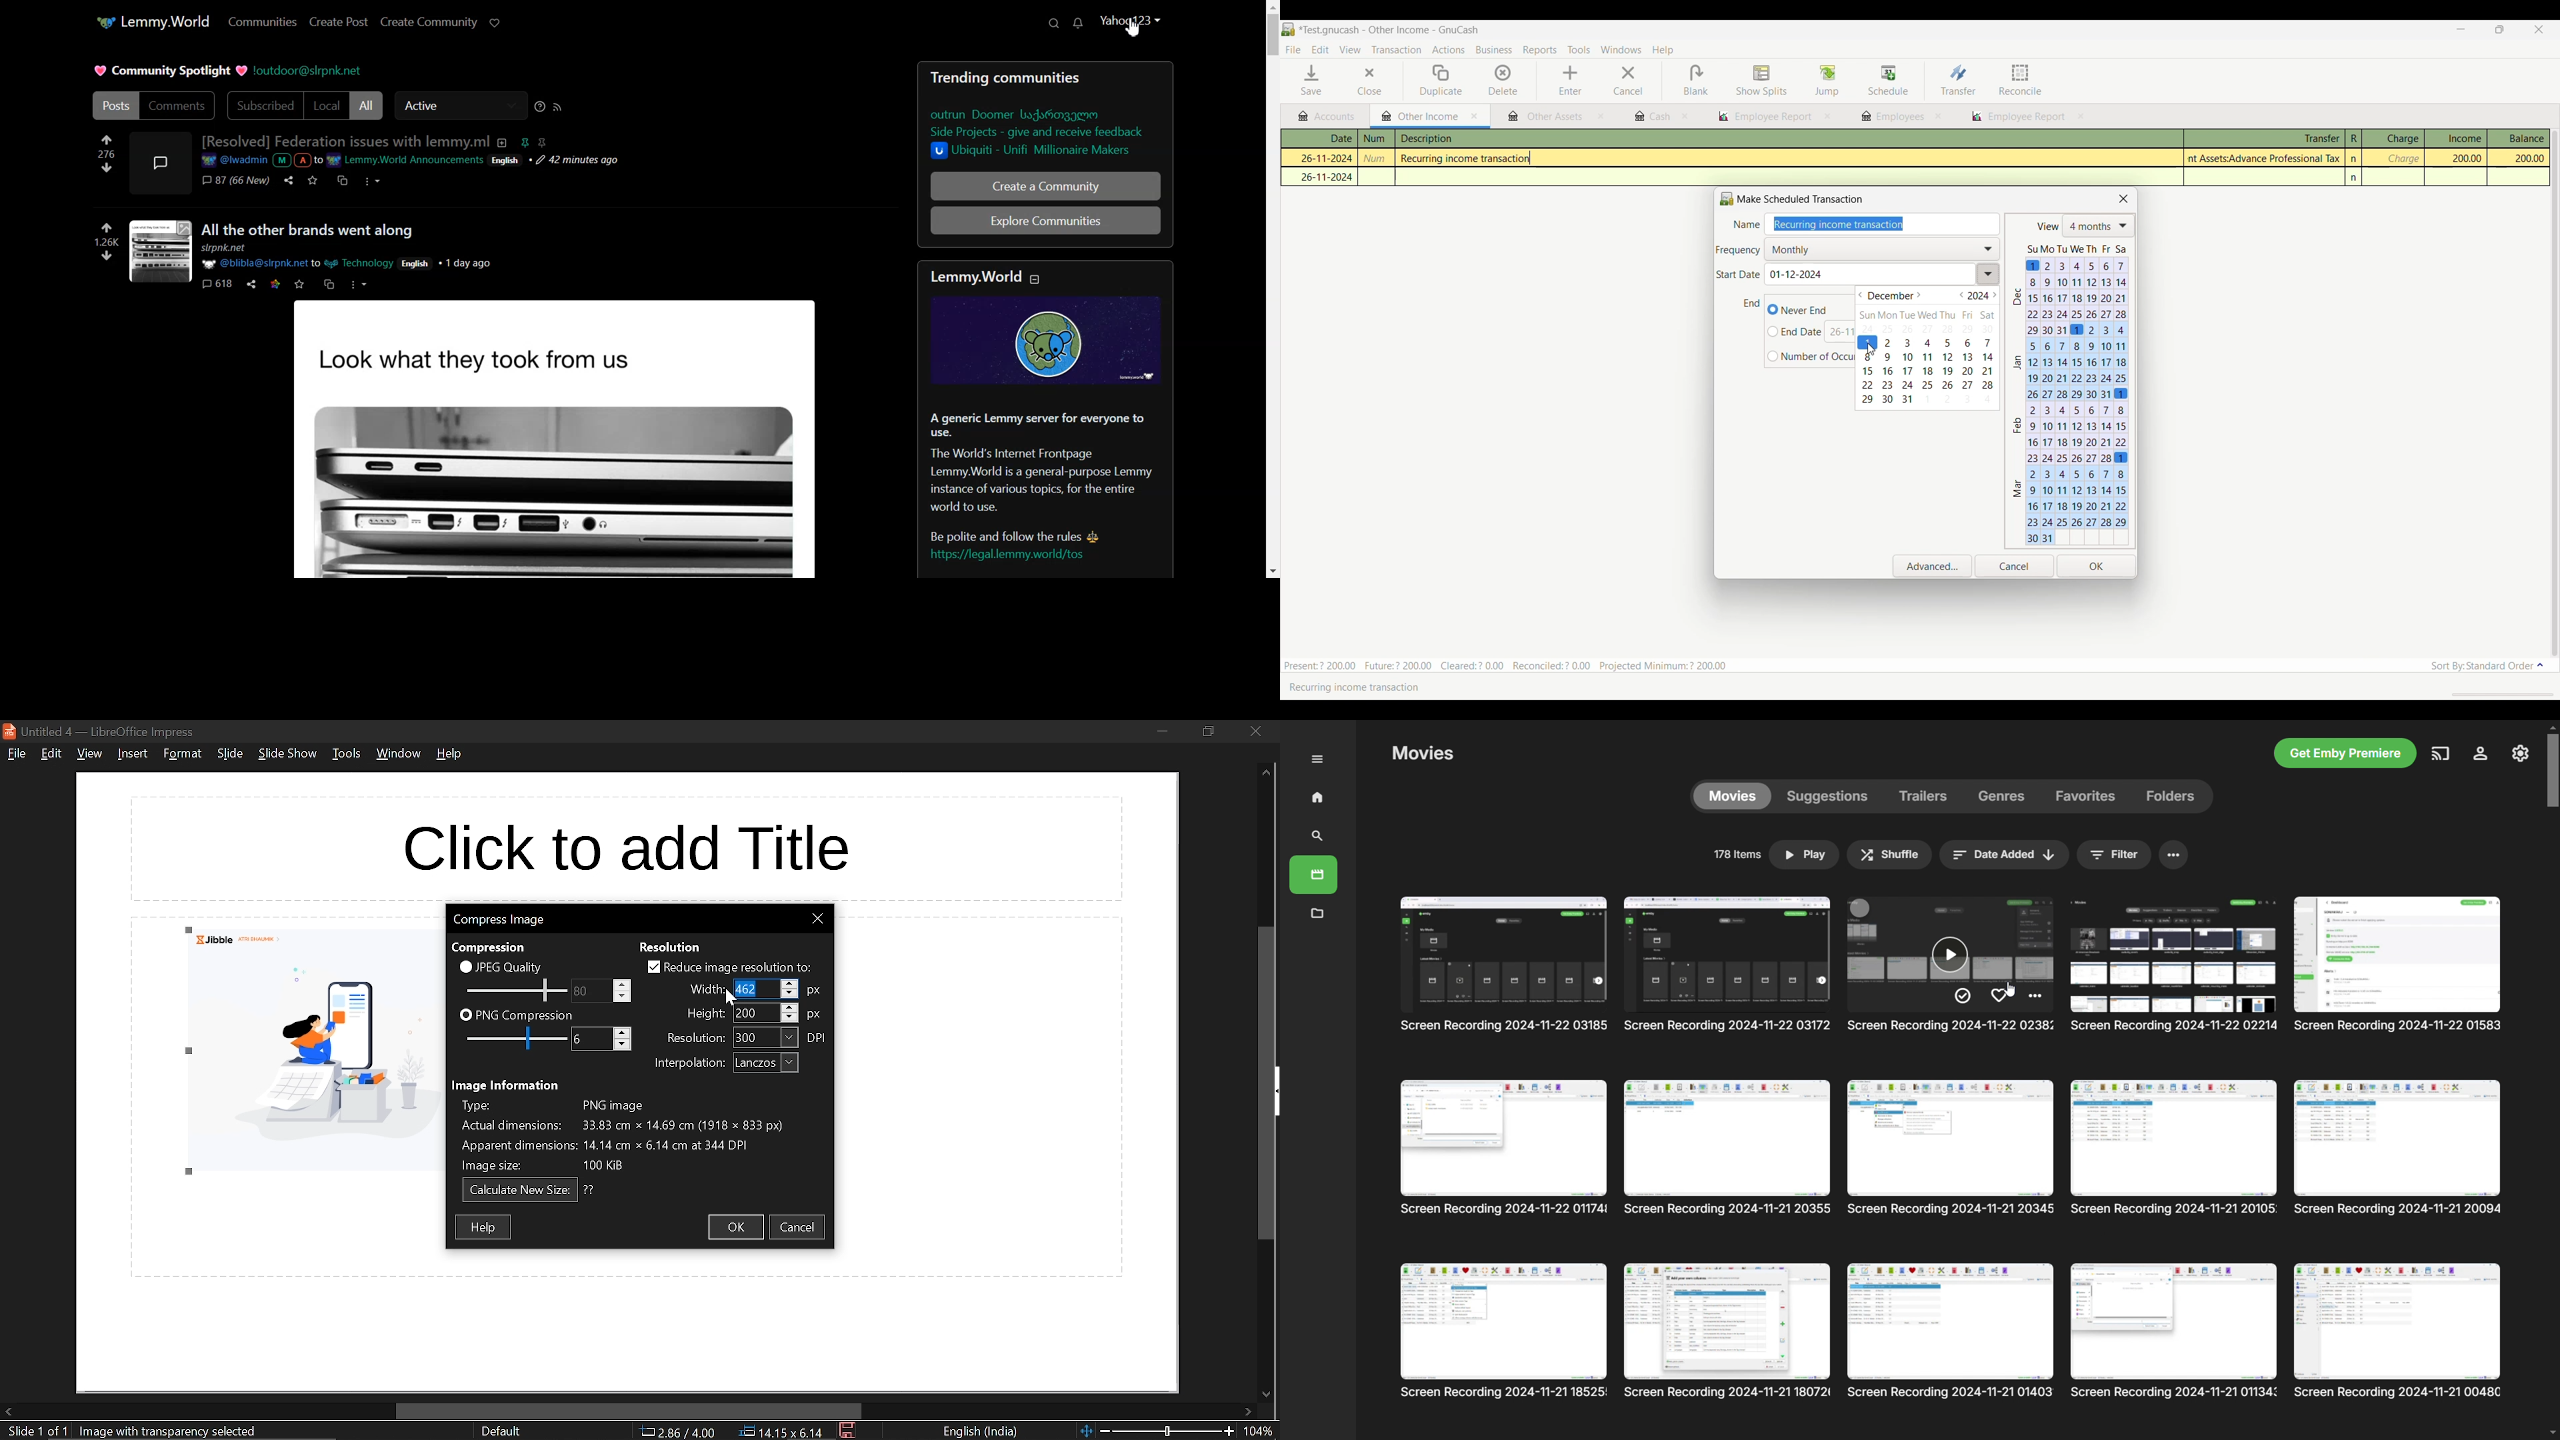 The width and height of the screenshot is (2576, 1456). Describe the element at coordinates (1207, 731) in the screenshot. I see `restore down` at that location.